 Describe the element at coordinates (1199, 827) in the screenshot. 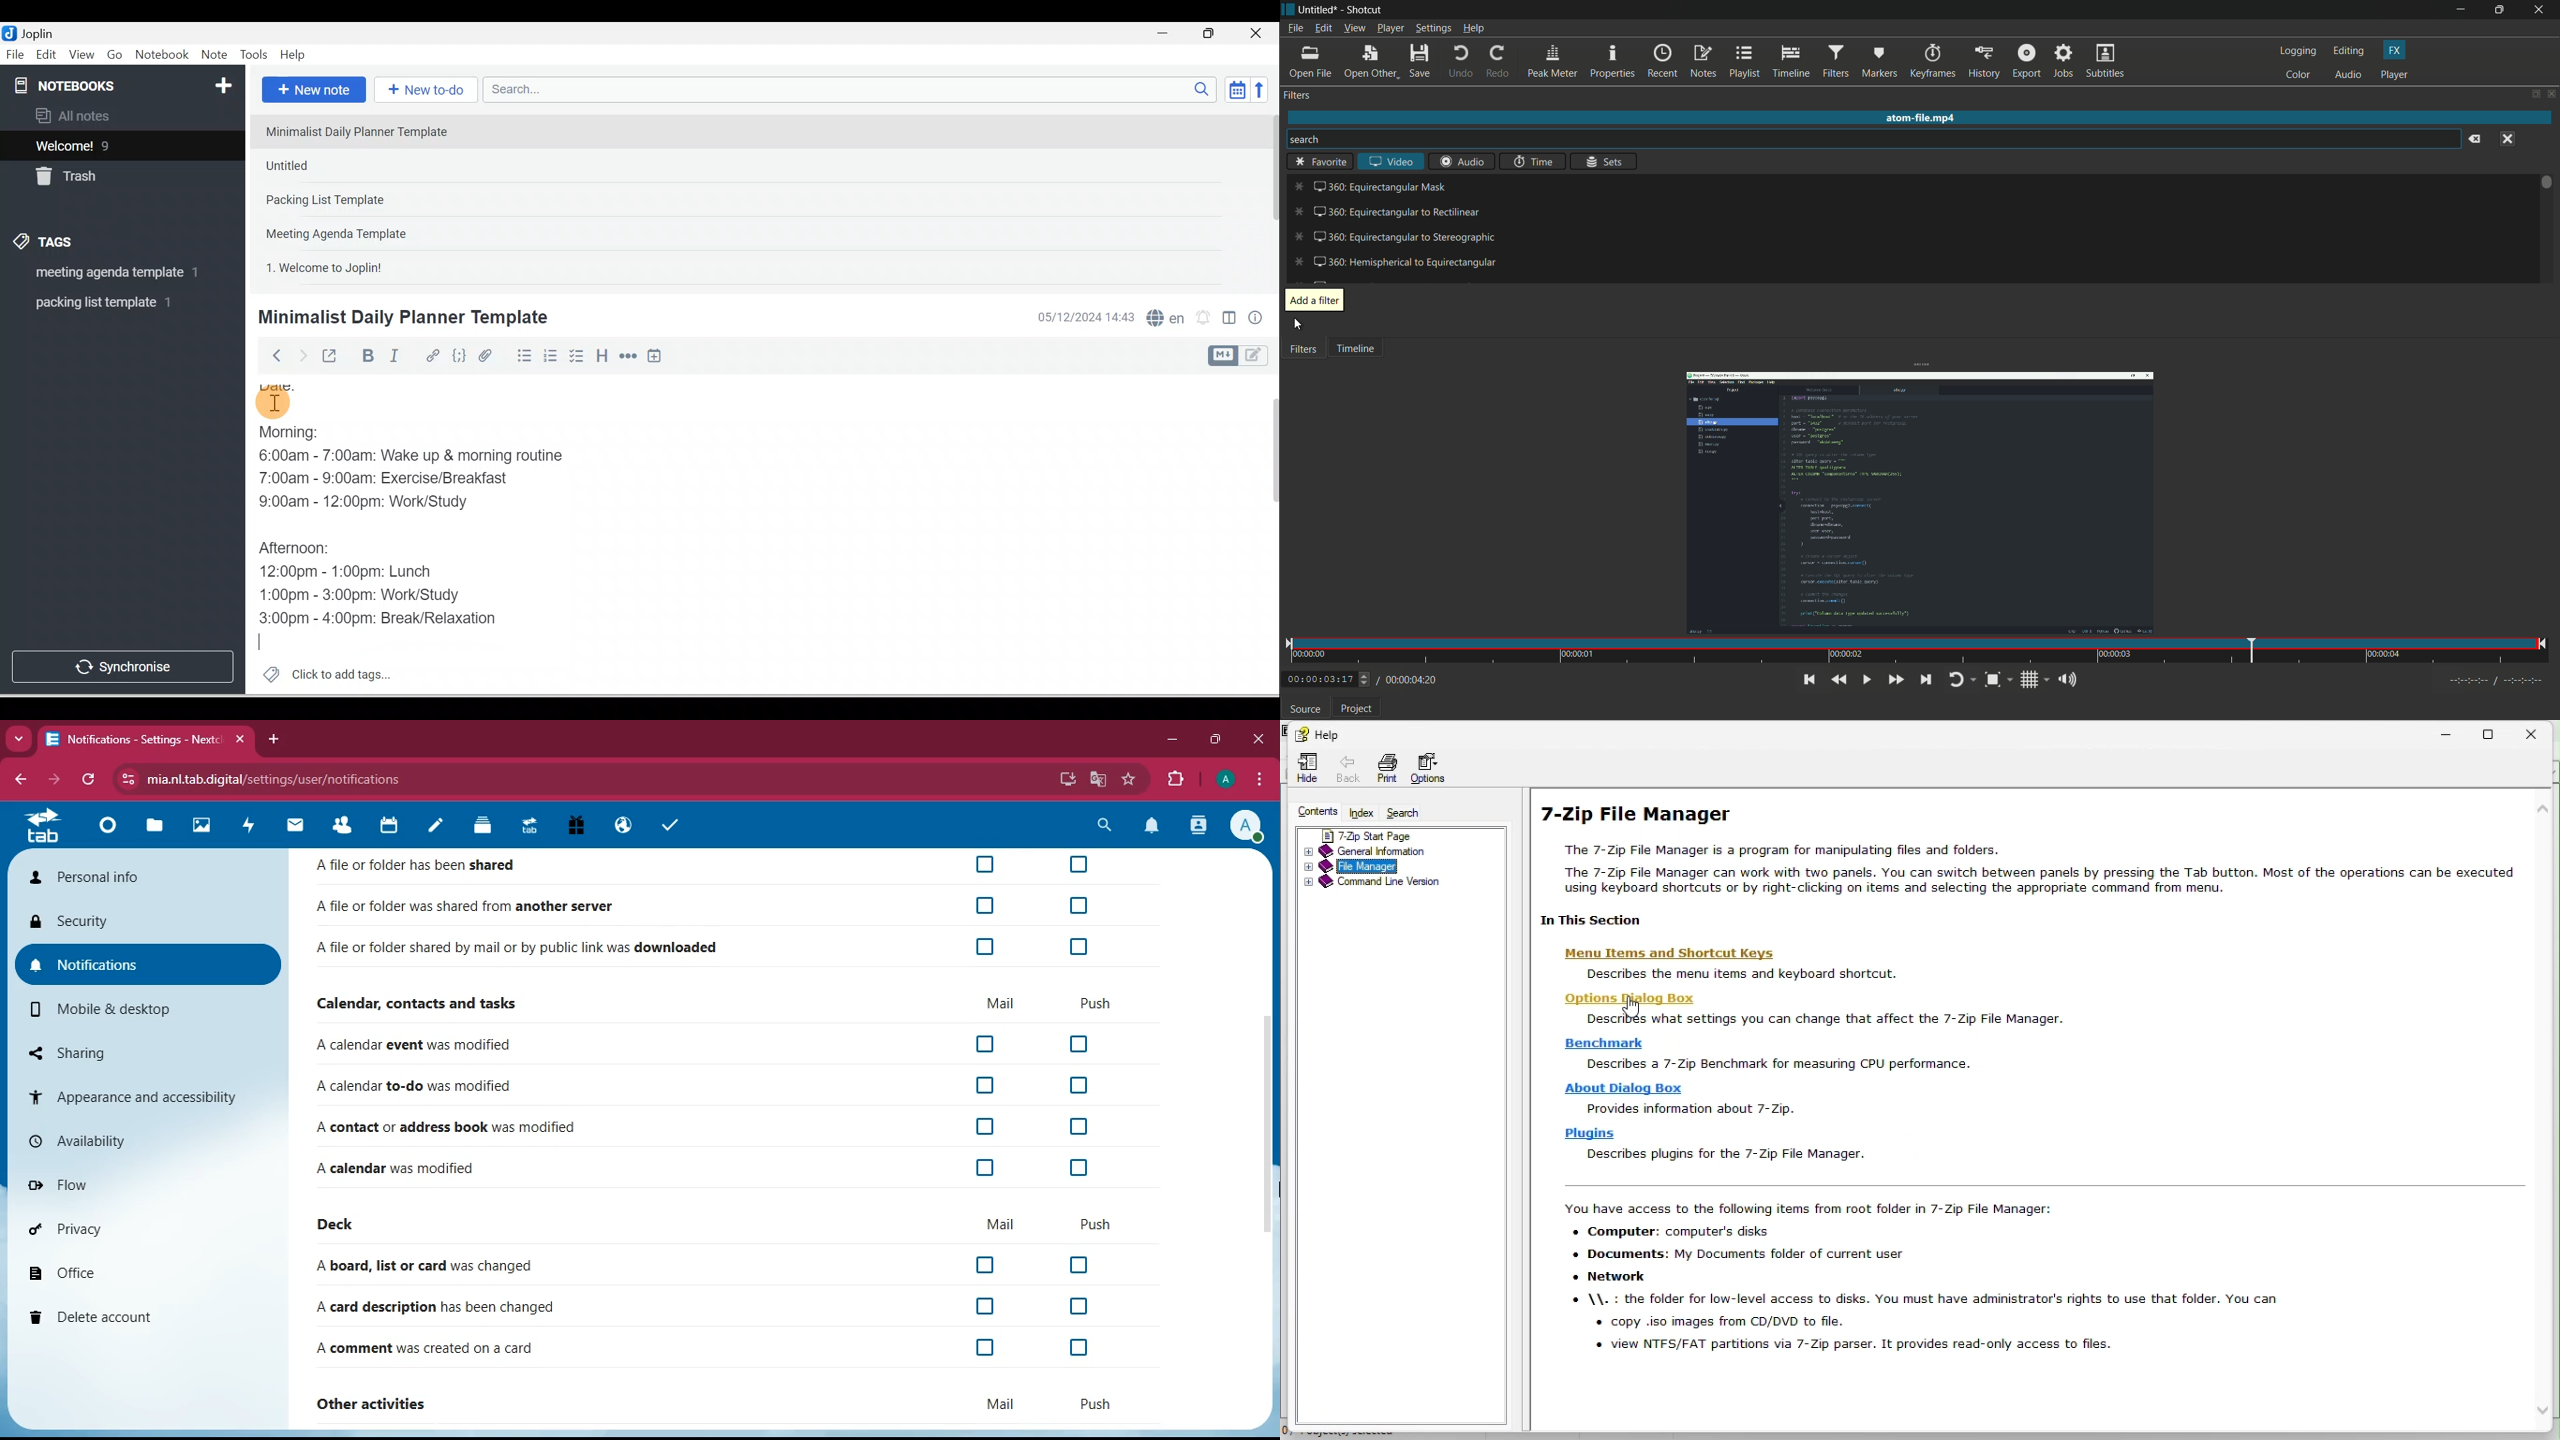

I see `activity` at that location.